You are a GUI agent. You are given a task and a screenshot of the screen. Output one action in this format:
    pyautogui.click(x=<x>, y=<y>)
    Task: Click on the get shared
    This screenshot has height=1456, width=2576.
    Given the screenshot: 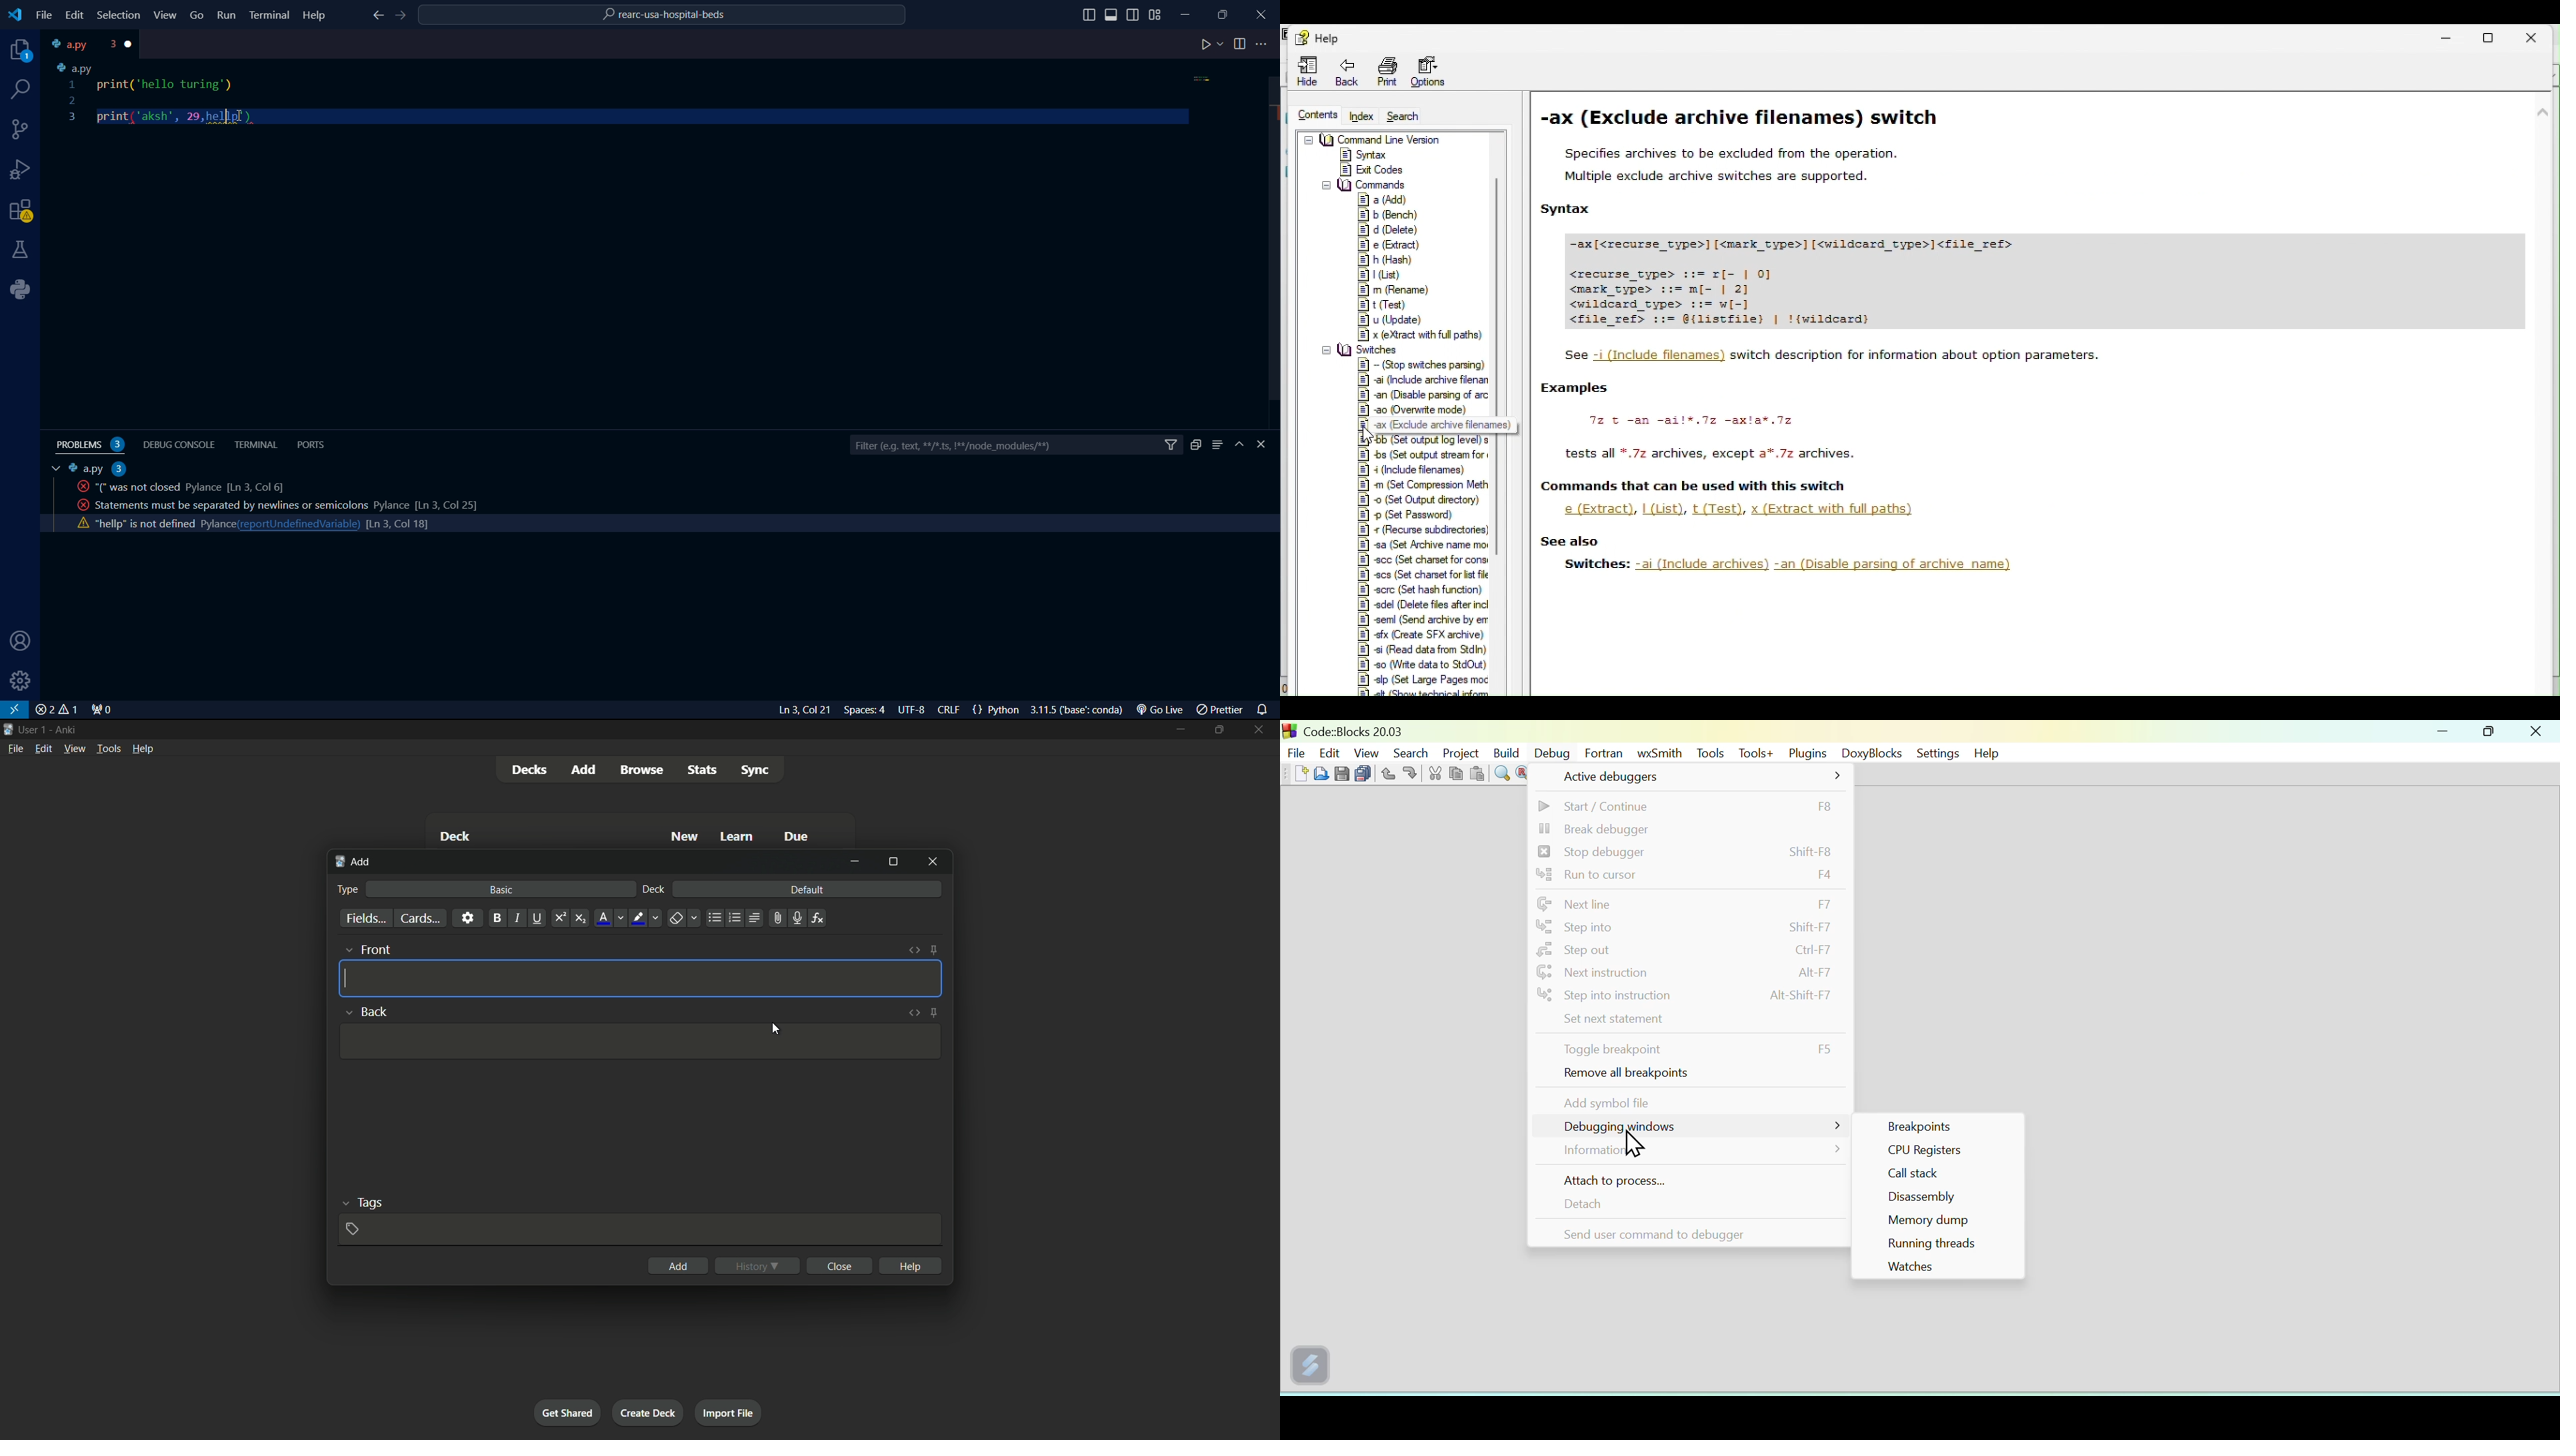 What is the action you would take?
    pyautogui.click(x=567, y=1413)
    